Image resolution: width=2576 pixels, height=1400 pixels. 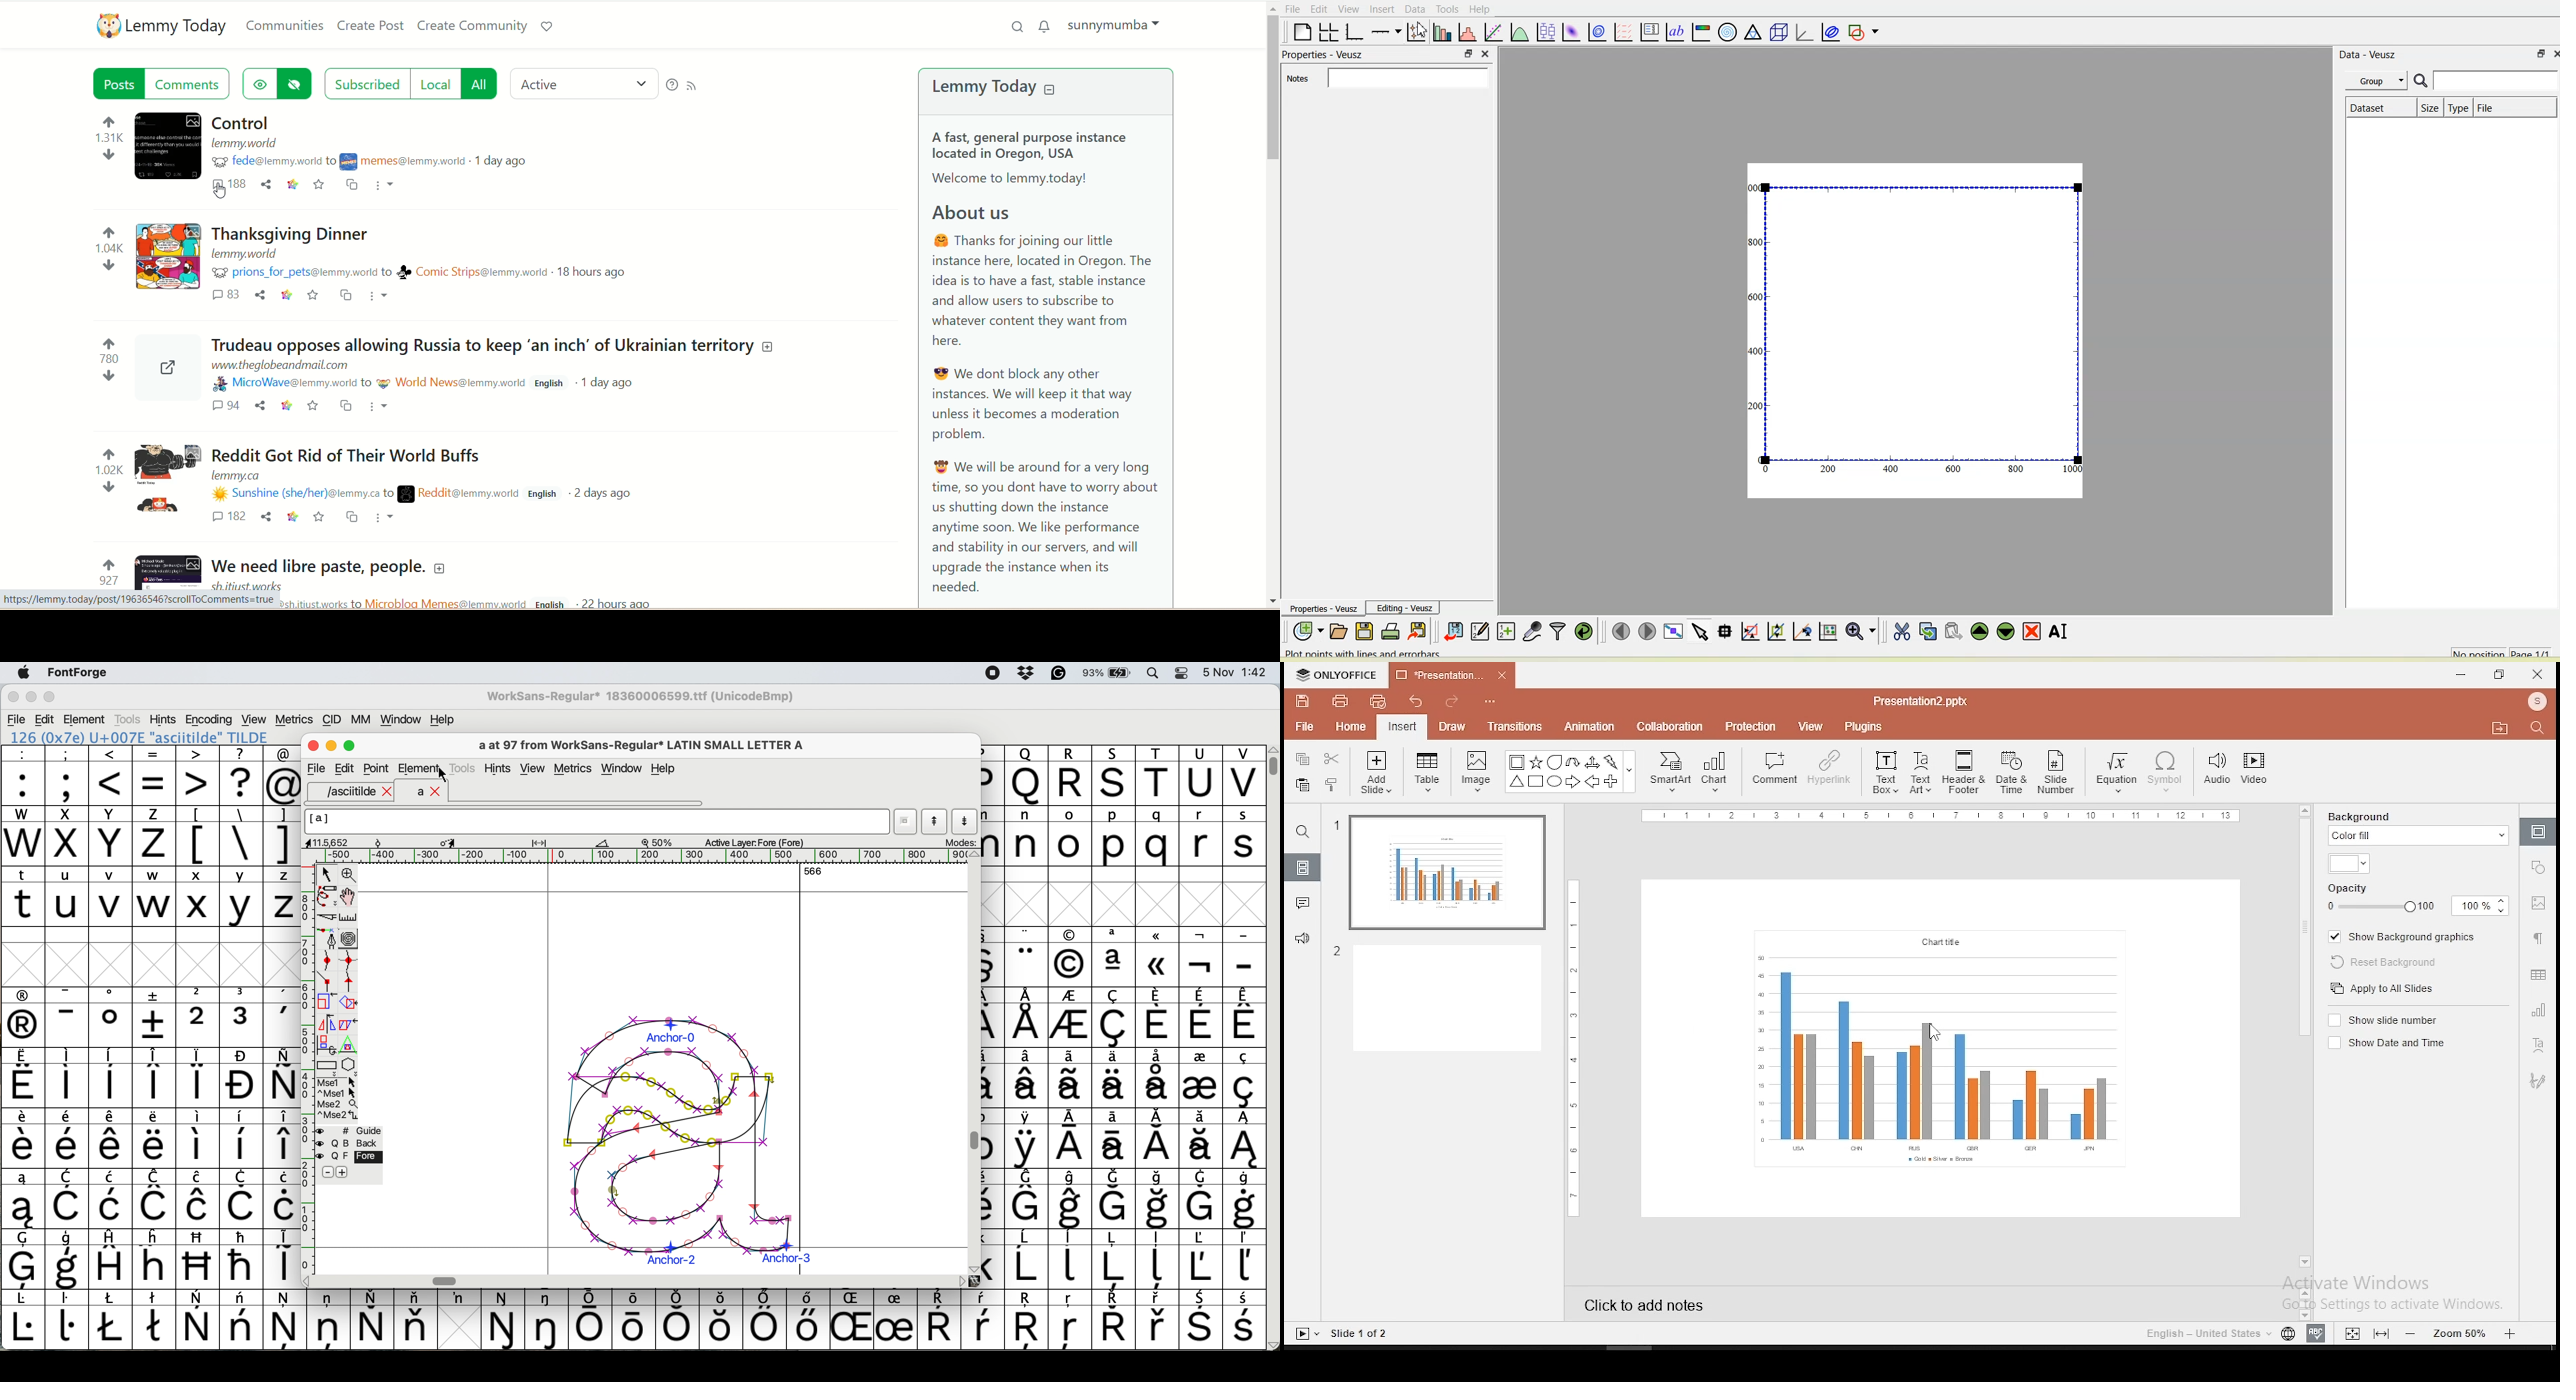 What do you see at coordinates (1901, 631) in the screenshot?
I see `Cut the selected widget` at bounding box center [1901, 631].